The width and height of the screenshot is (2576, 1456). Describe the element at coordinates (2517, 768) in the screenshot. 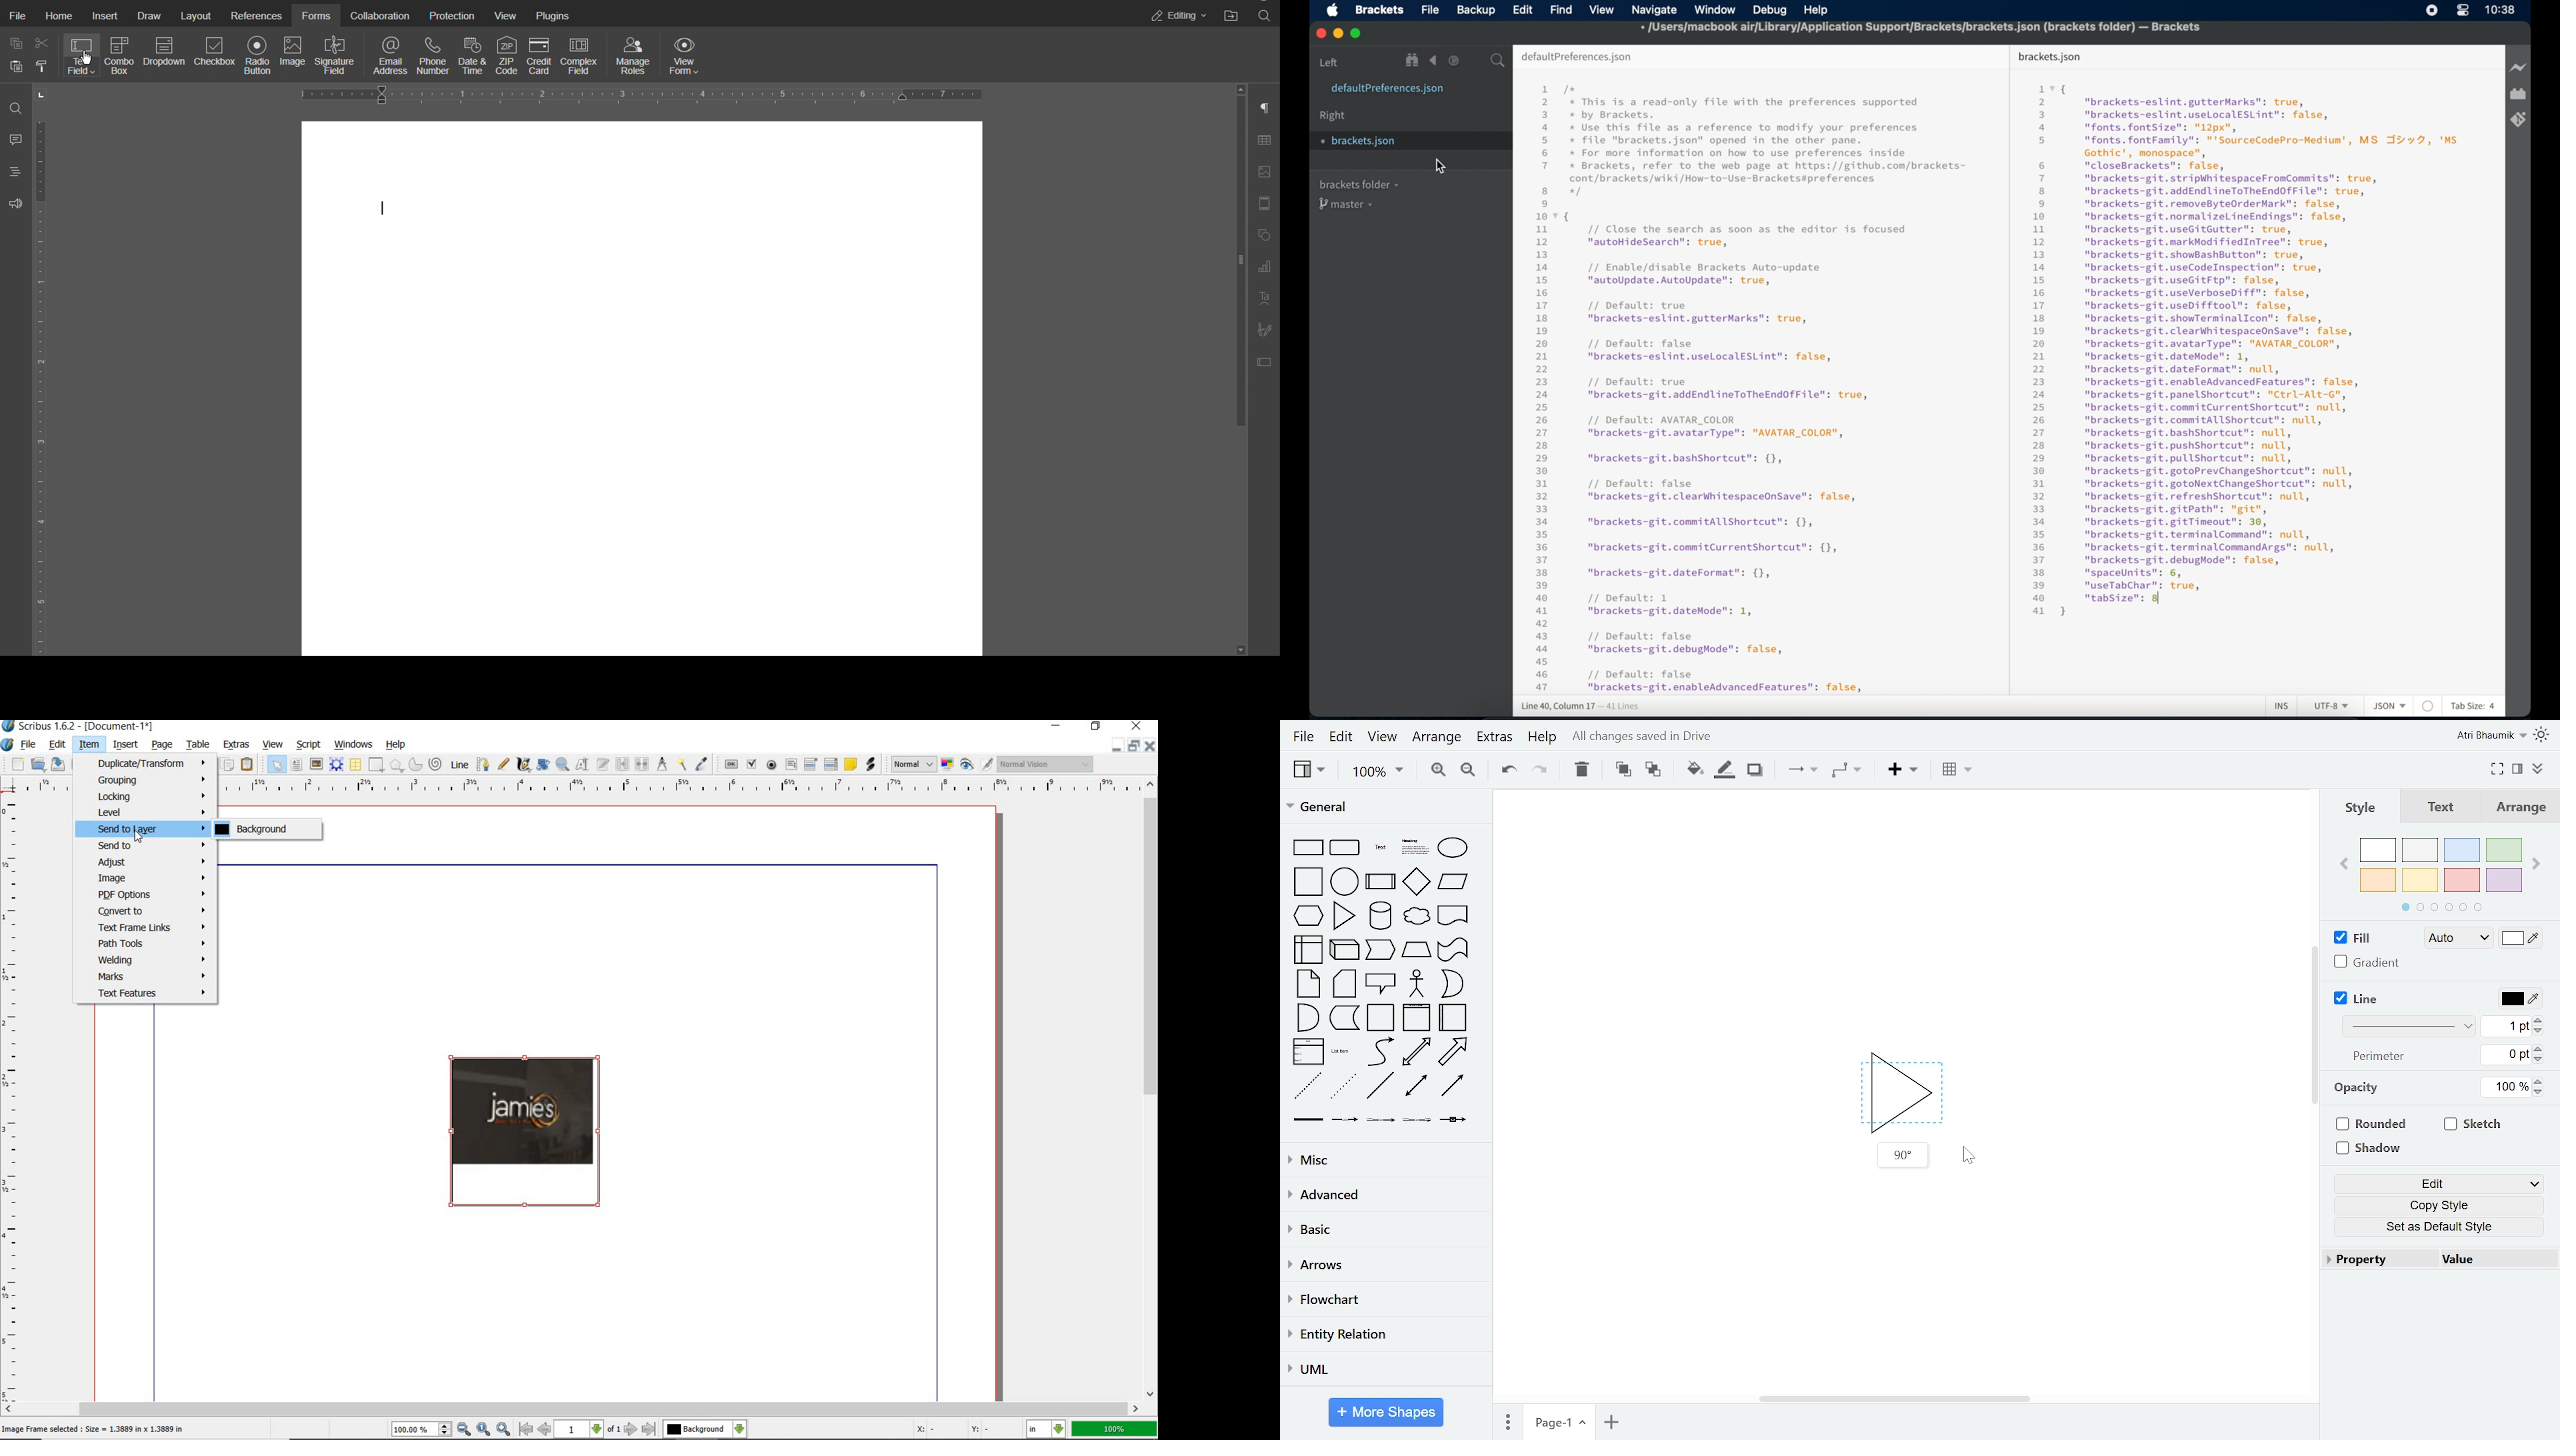

I see `format` at that location.